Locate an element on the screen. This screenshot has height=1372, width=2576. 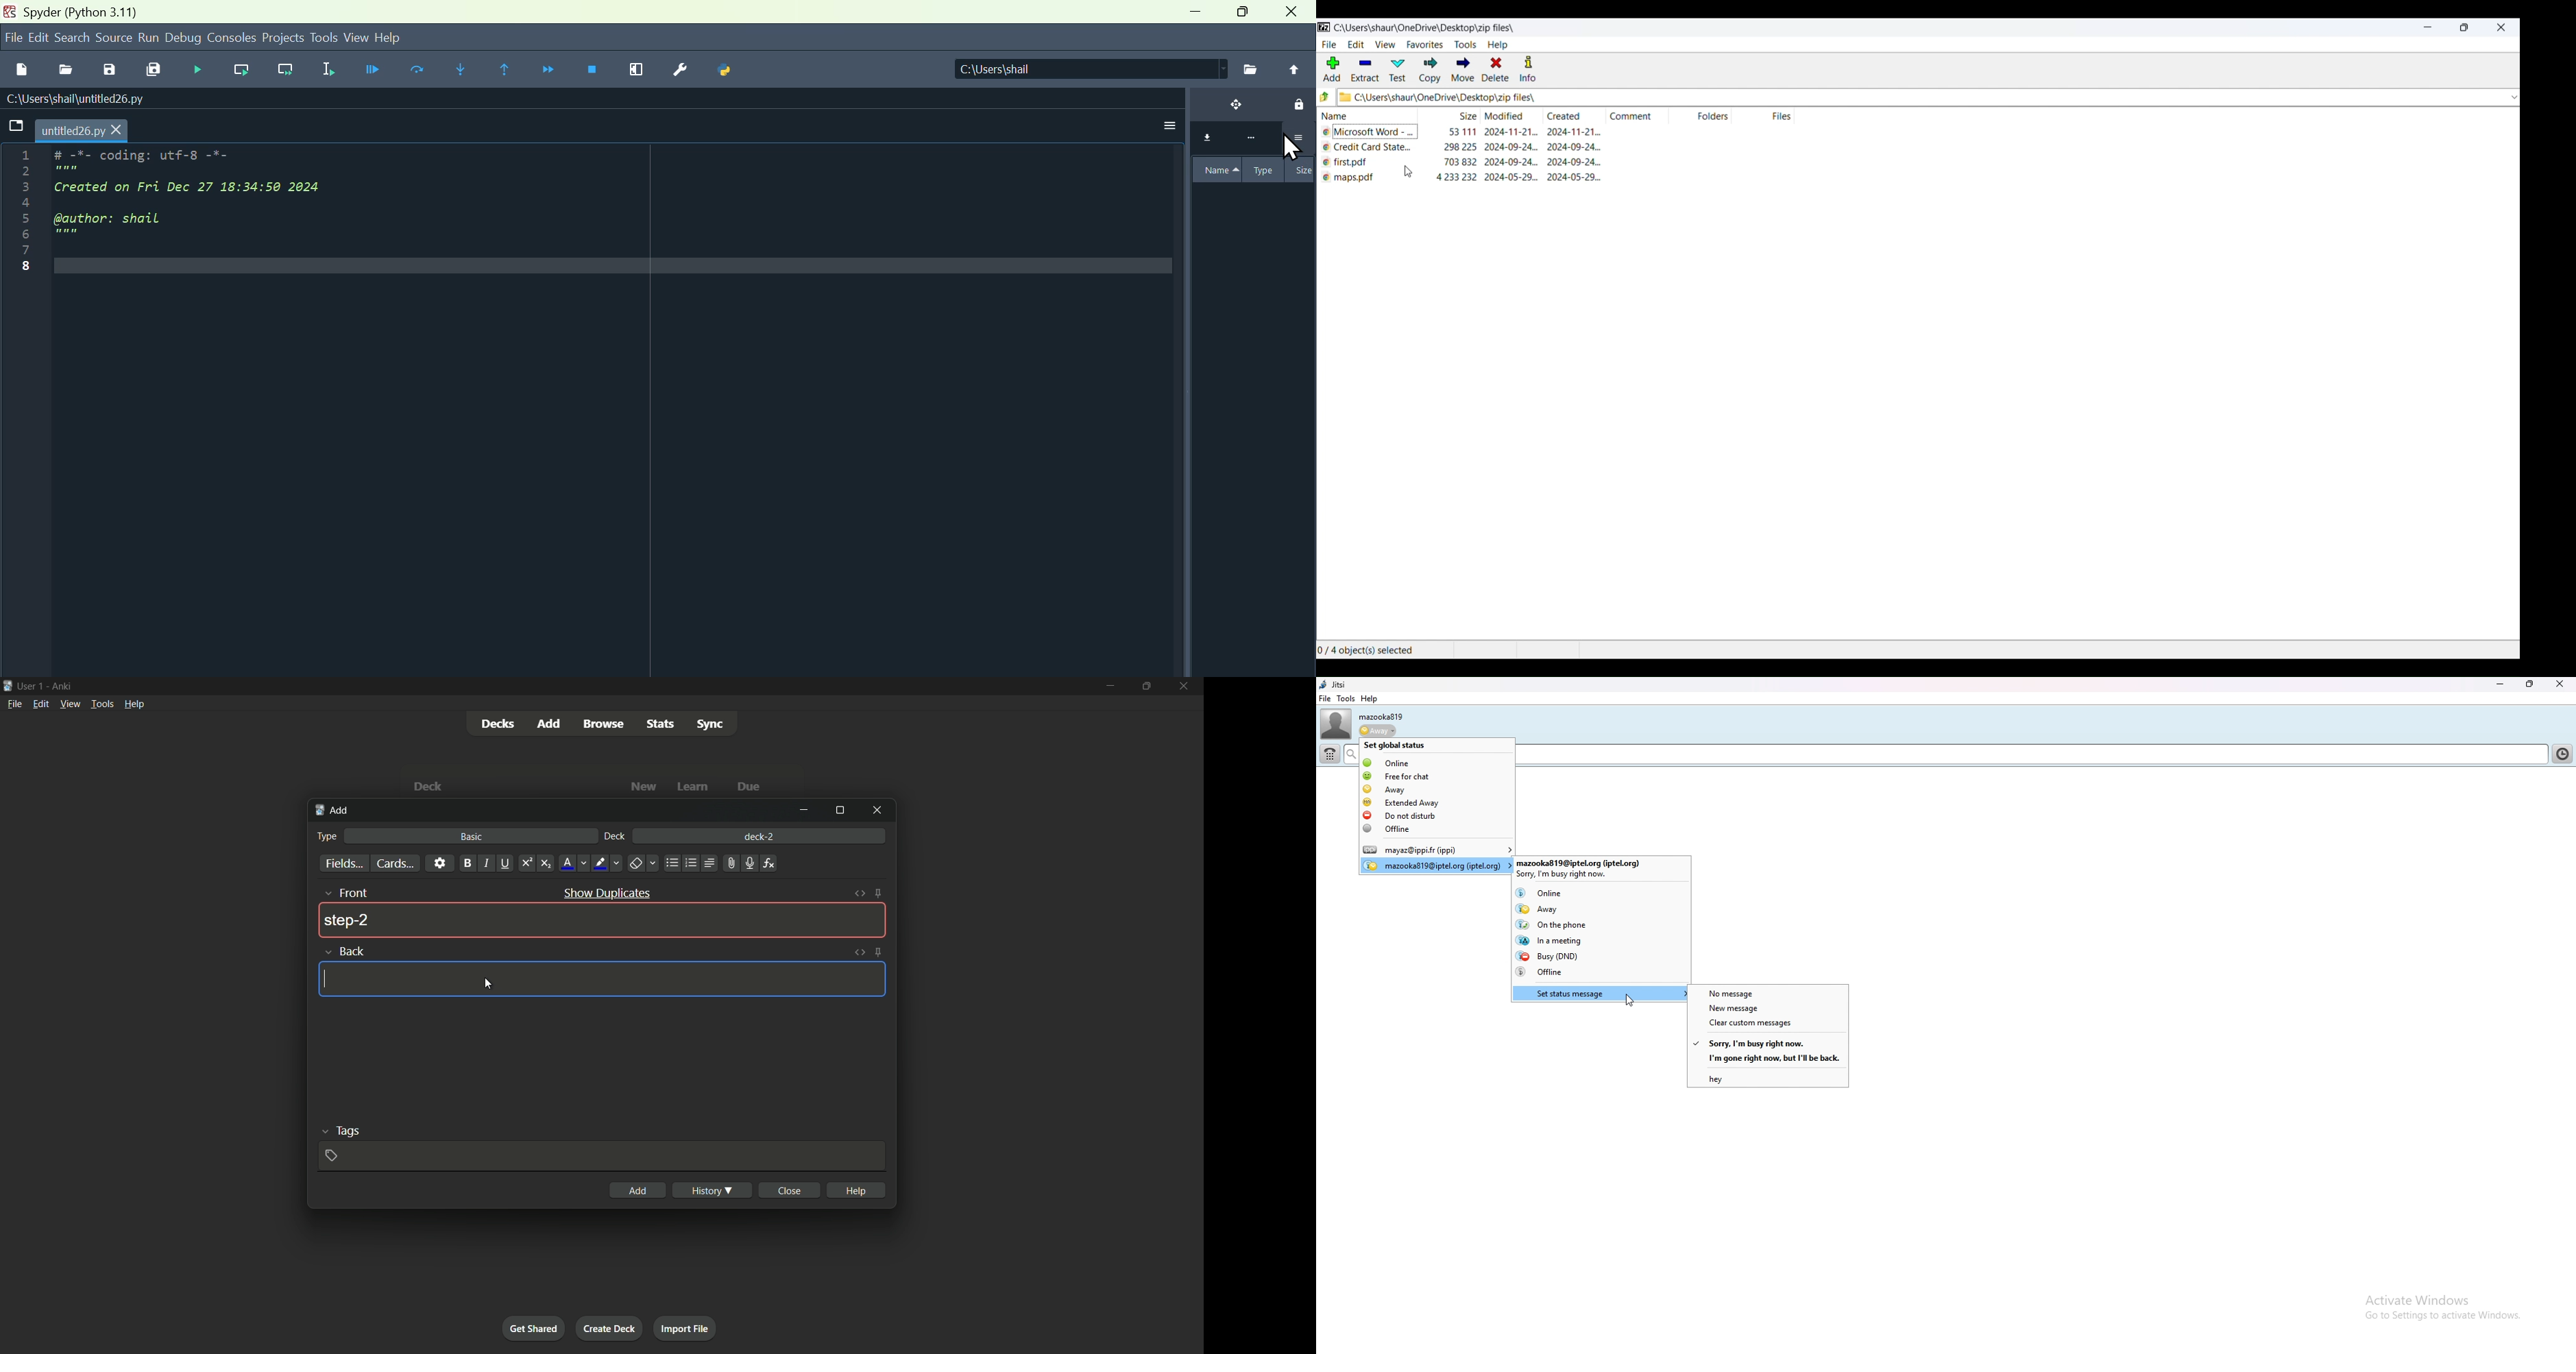
close is located at coordinates (1294, 15).